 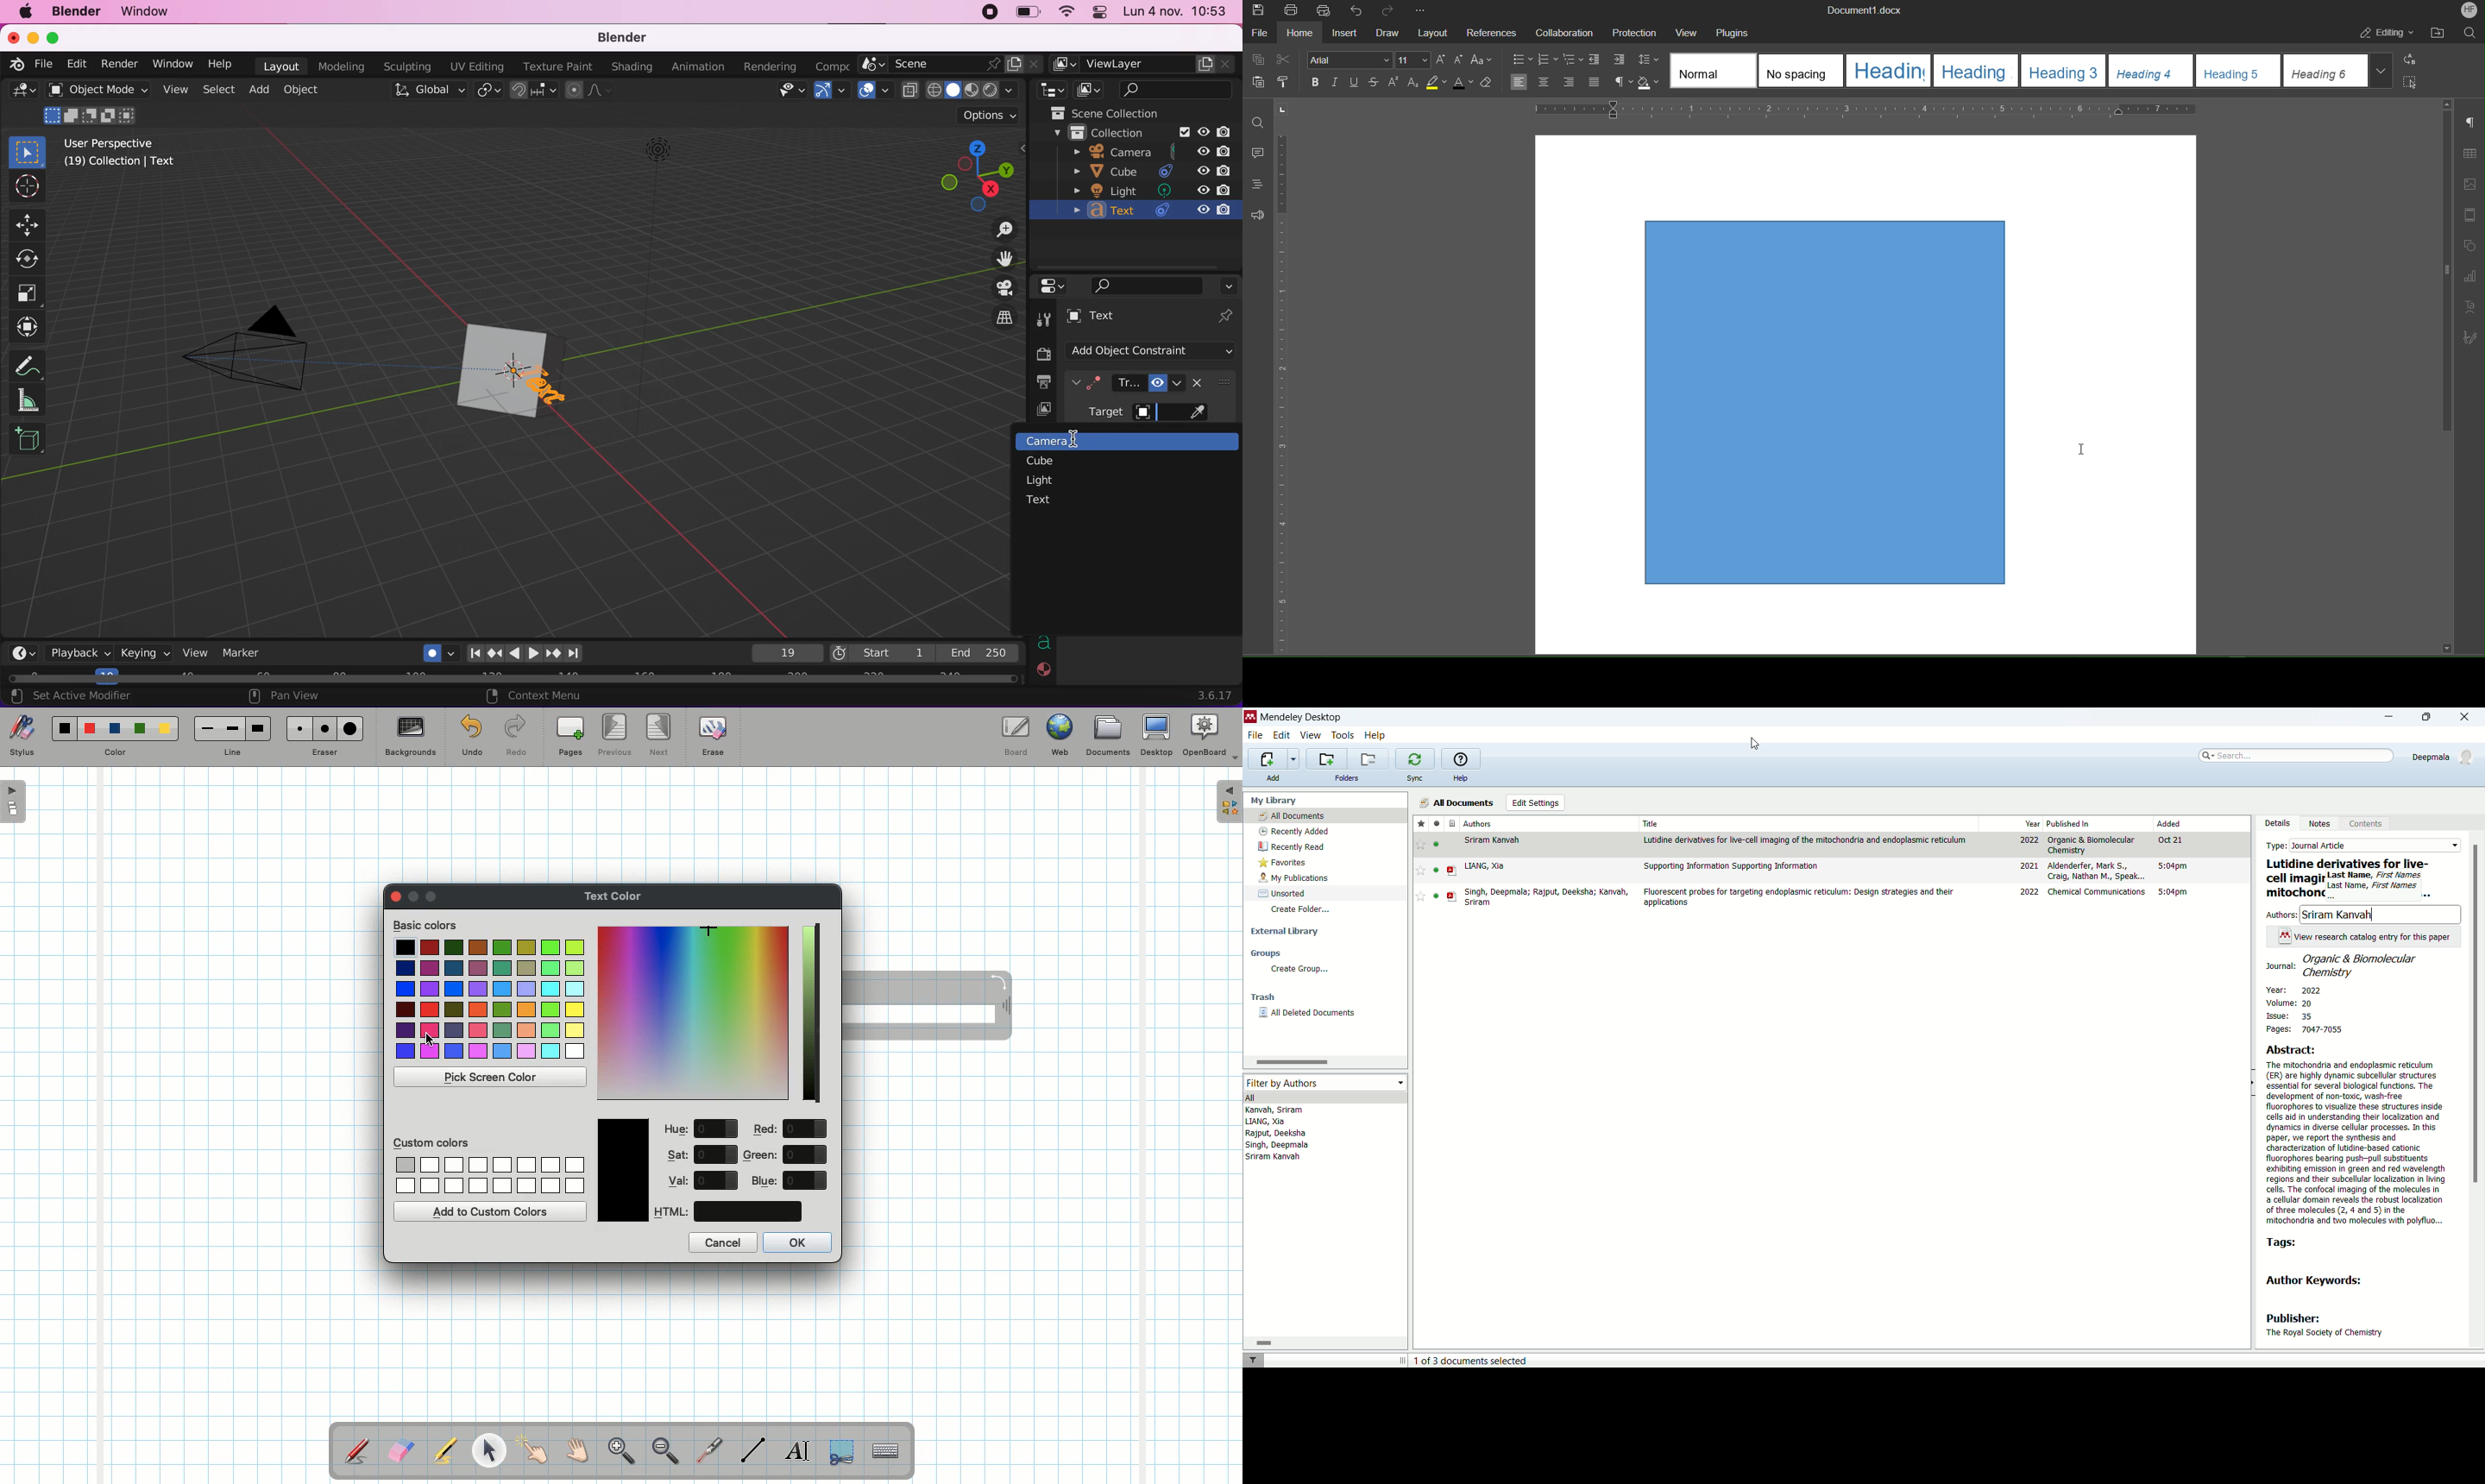 I want to click on Scroll down, so click(x=2442, y=648).